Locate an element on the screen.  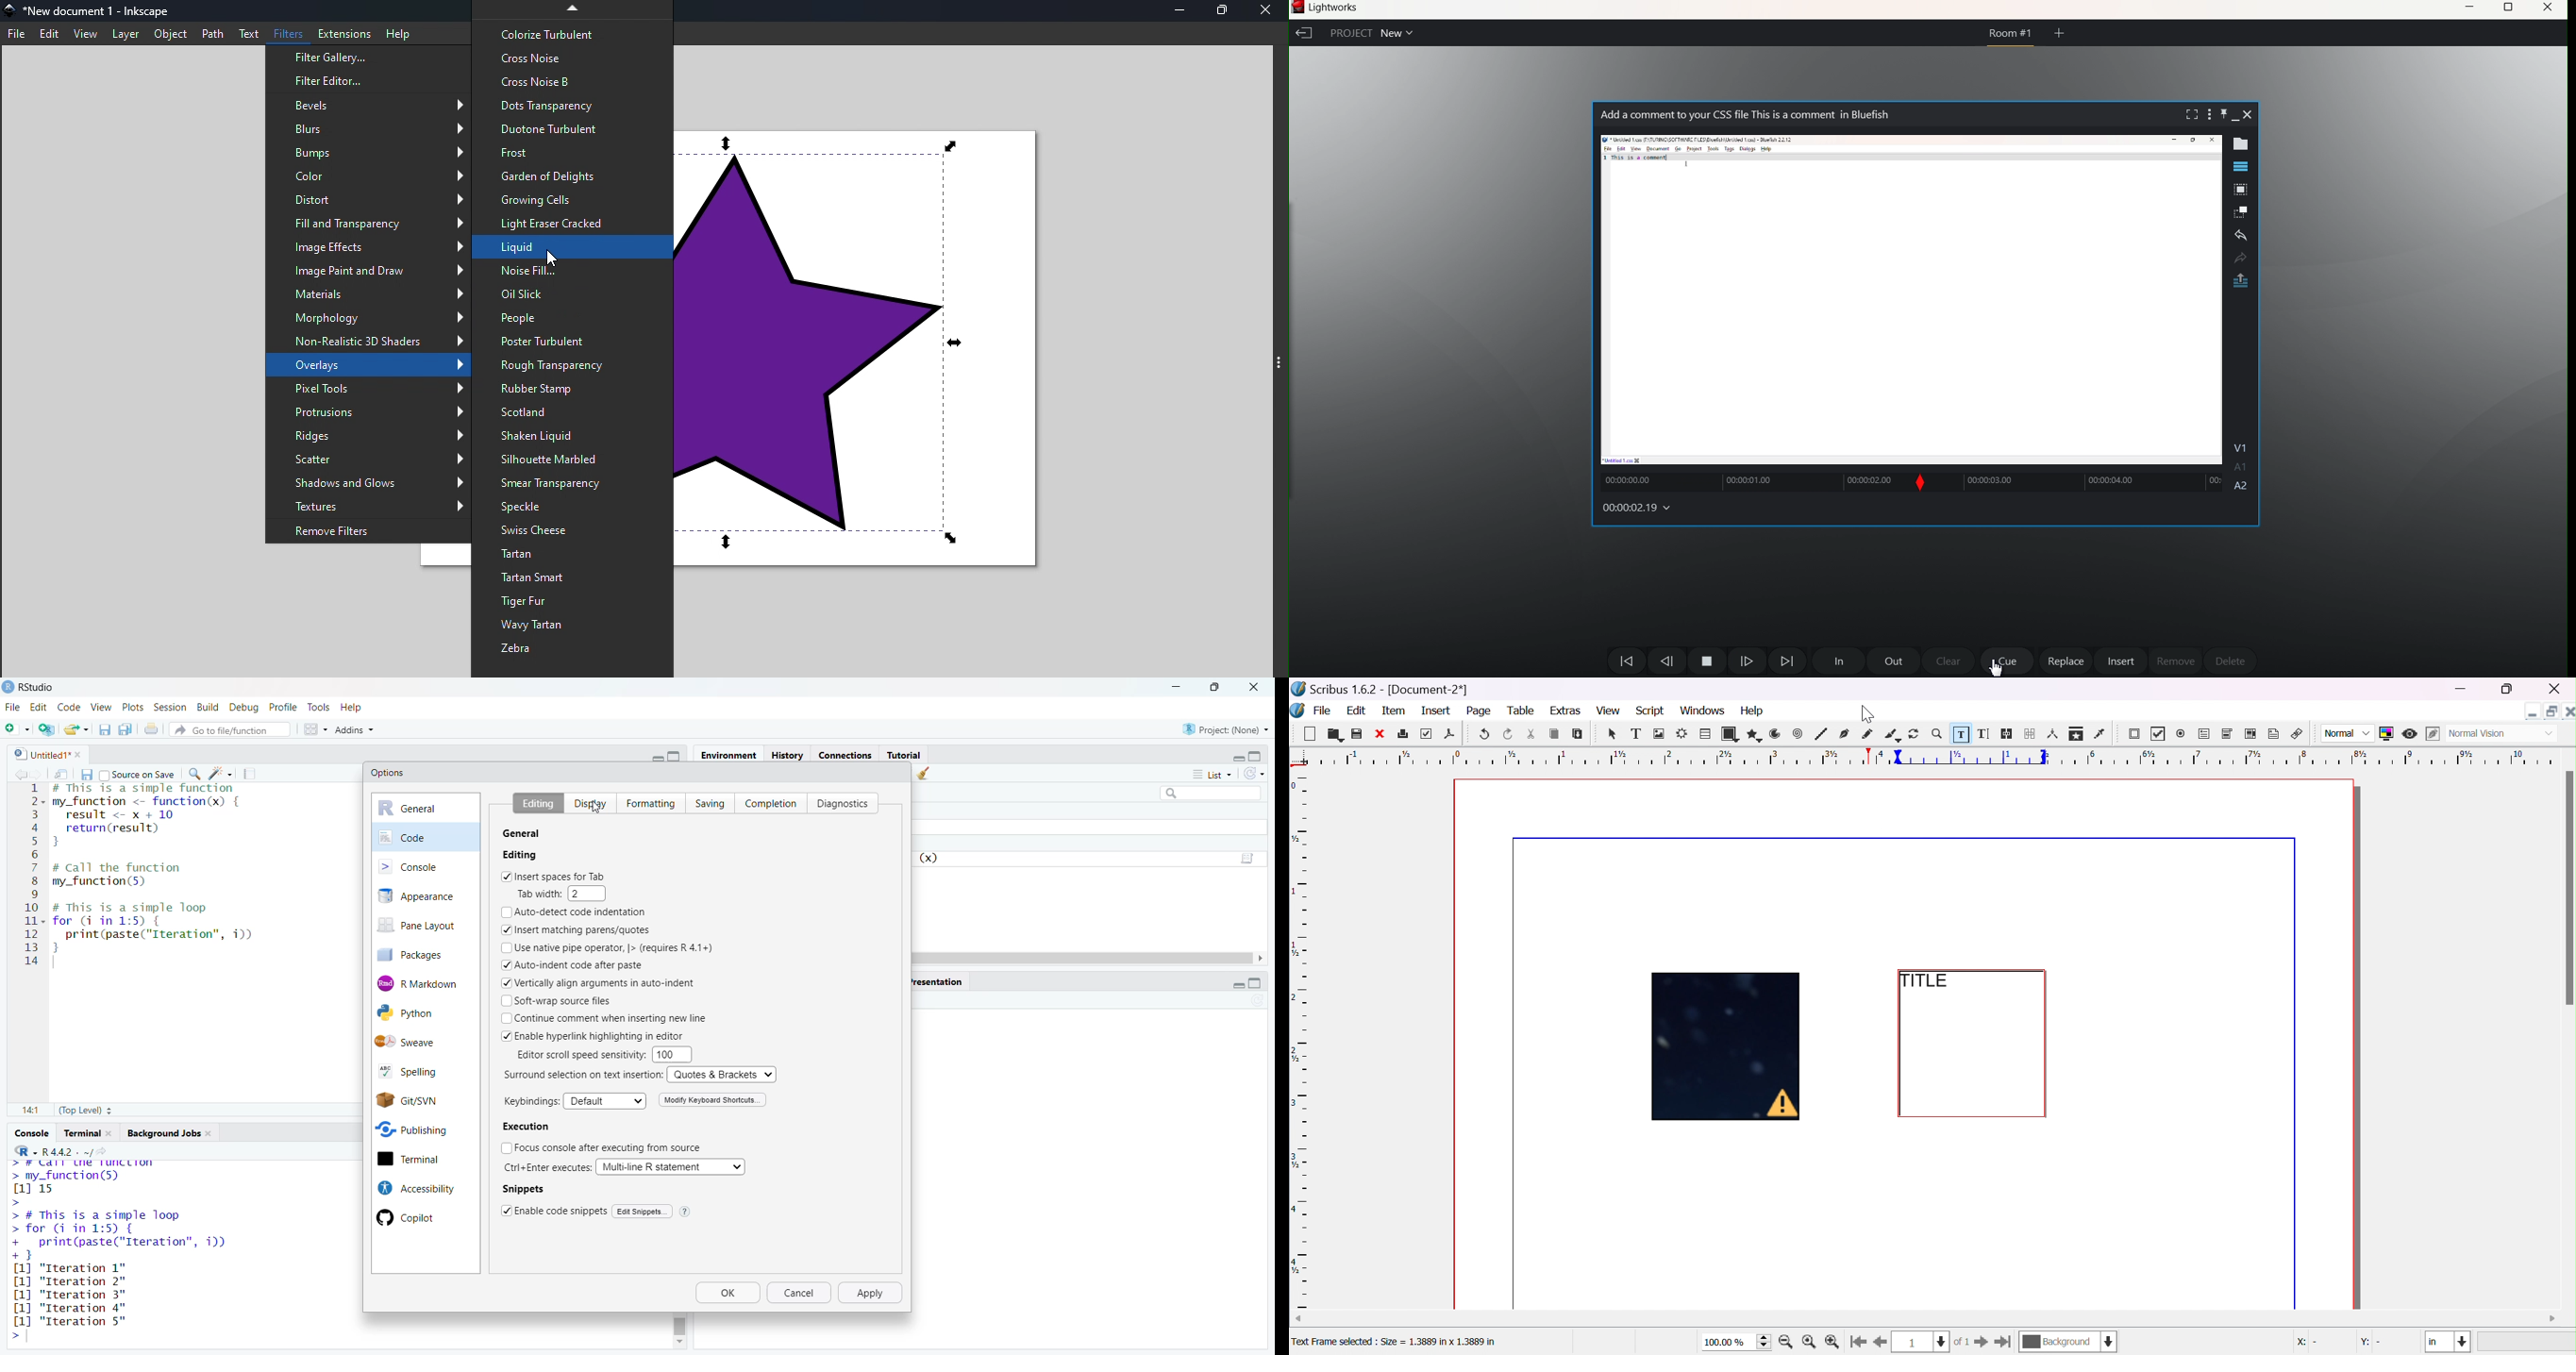
Color is located at coordinates (364, 177).